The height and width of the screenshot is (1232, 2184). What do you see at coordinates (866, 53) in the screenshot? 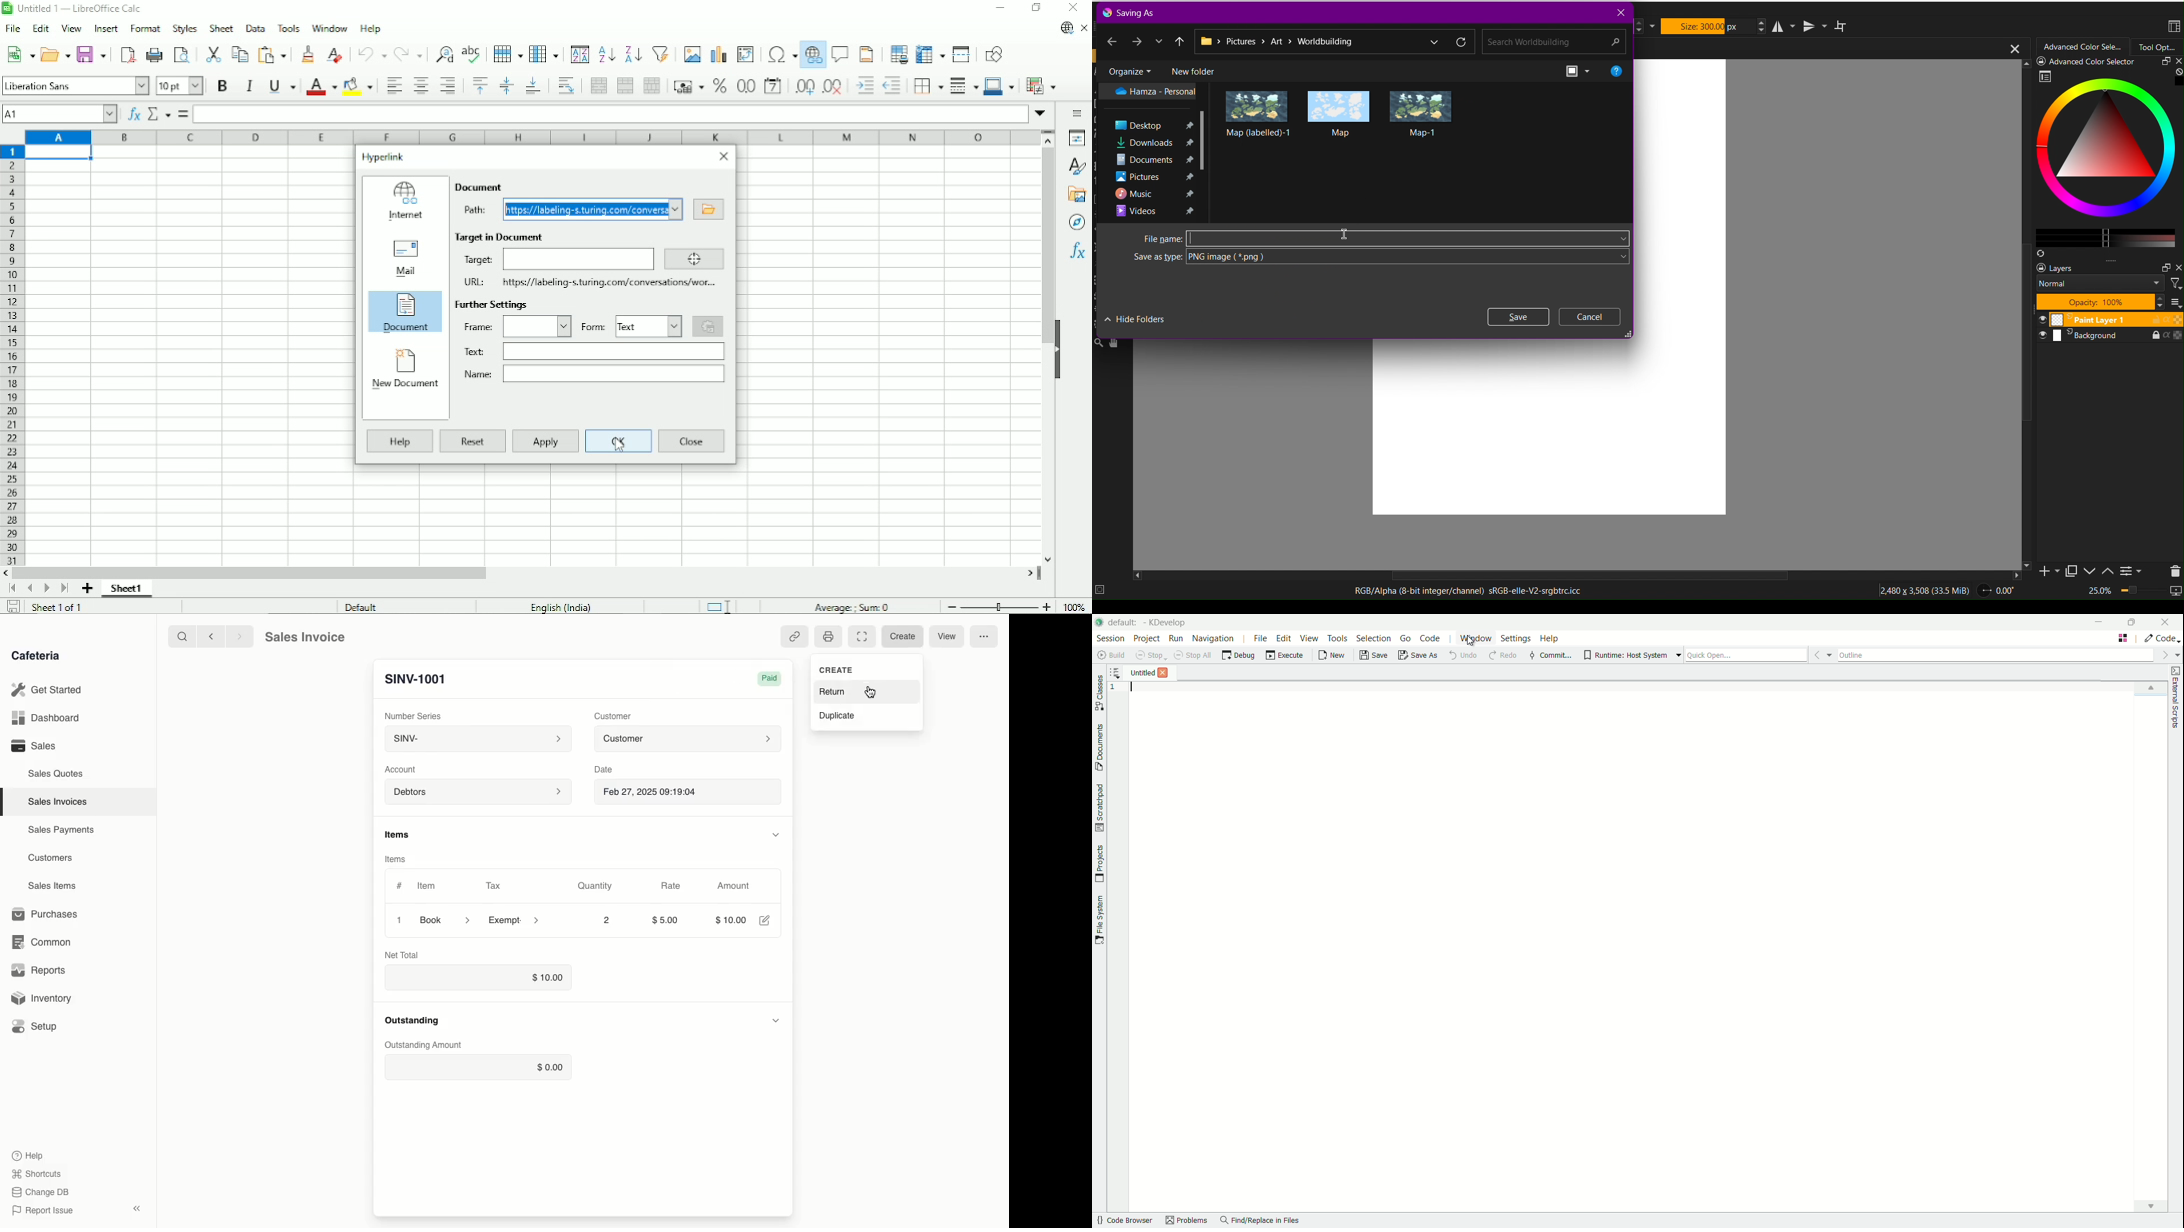
I see `Headers and footers` at bounding box center [866, 53].